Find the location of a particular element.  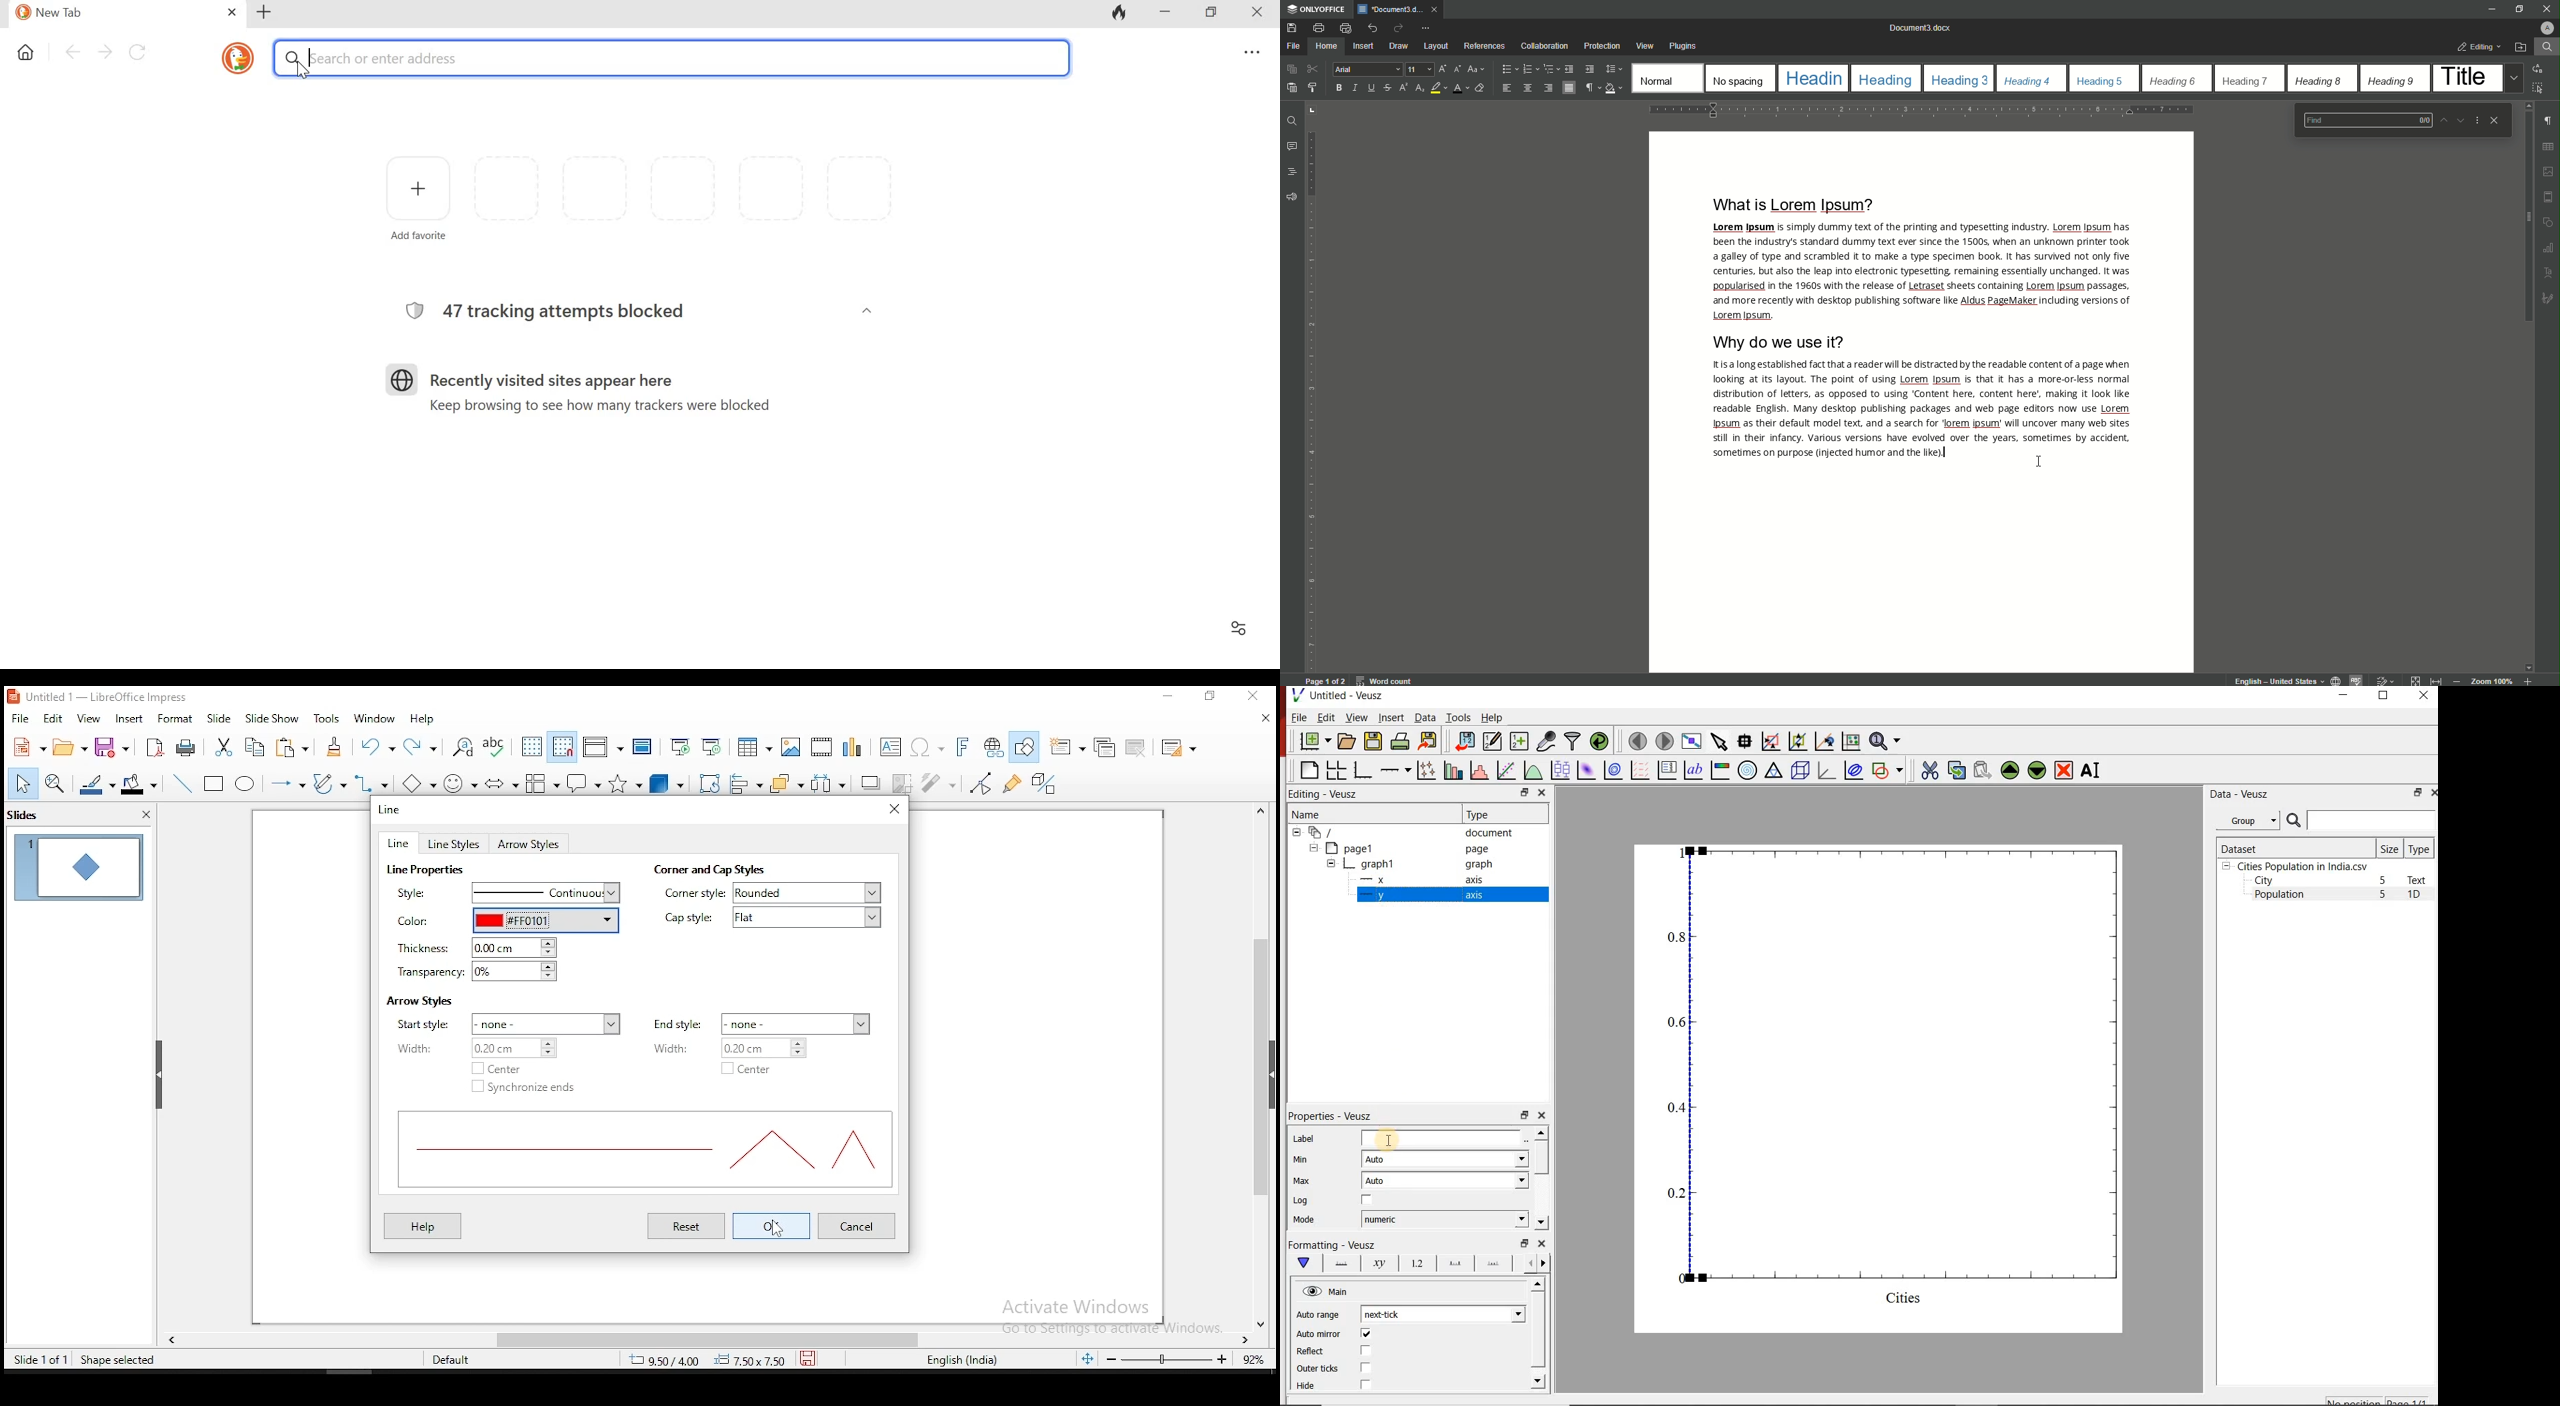

Heading 4 is located at coordinates (2027, 79).